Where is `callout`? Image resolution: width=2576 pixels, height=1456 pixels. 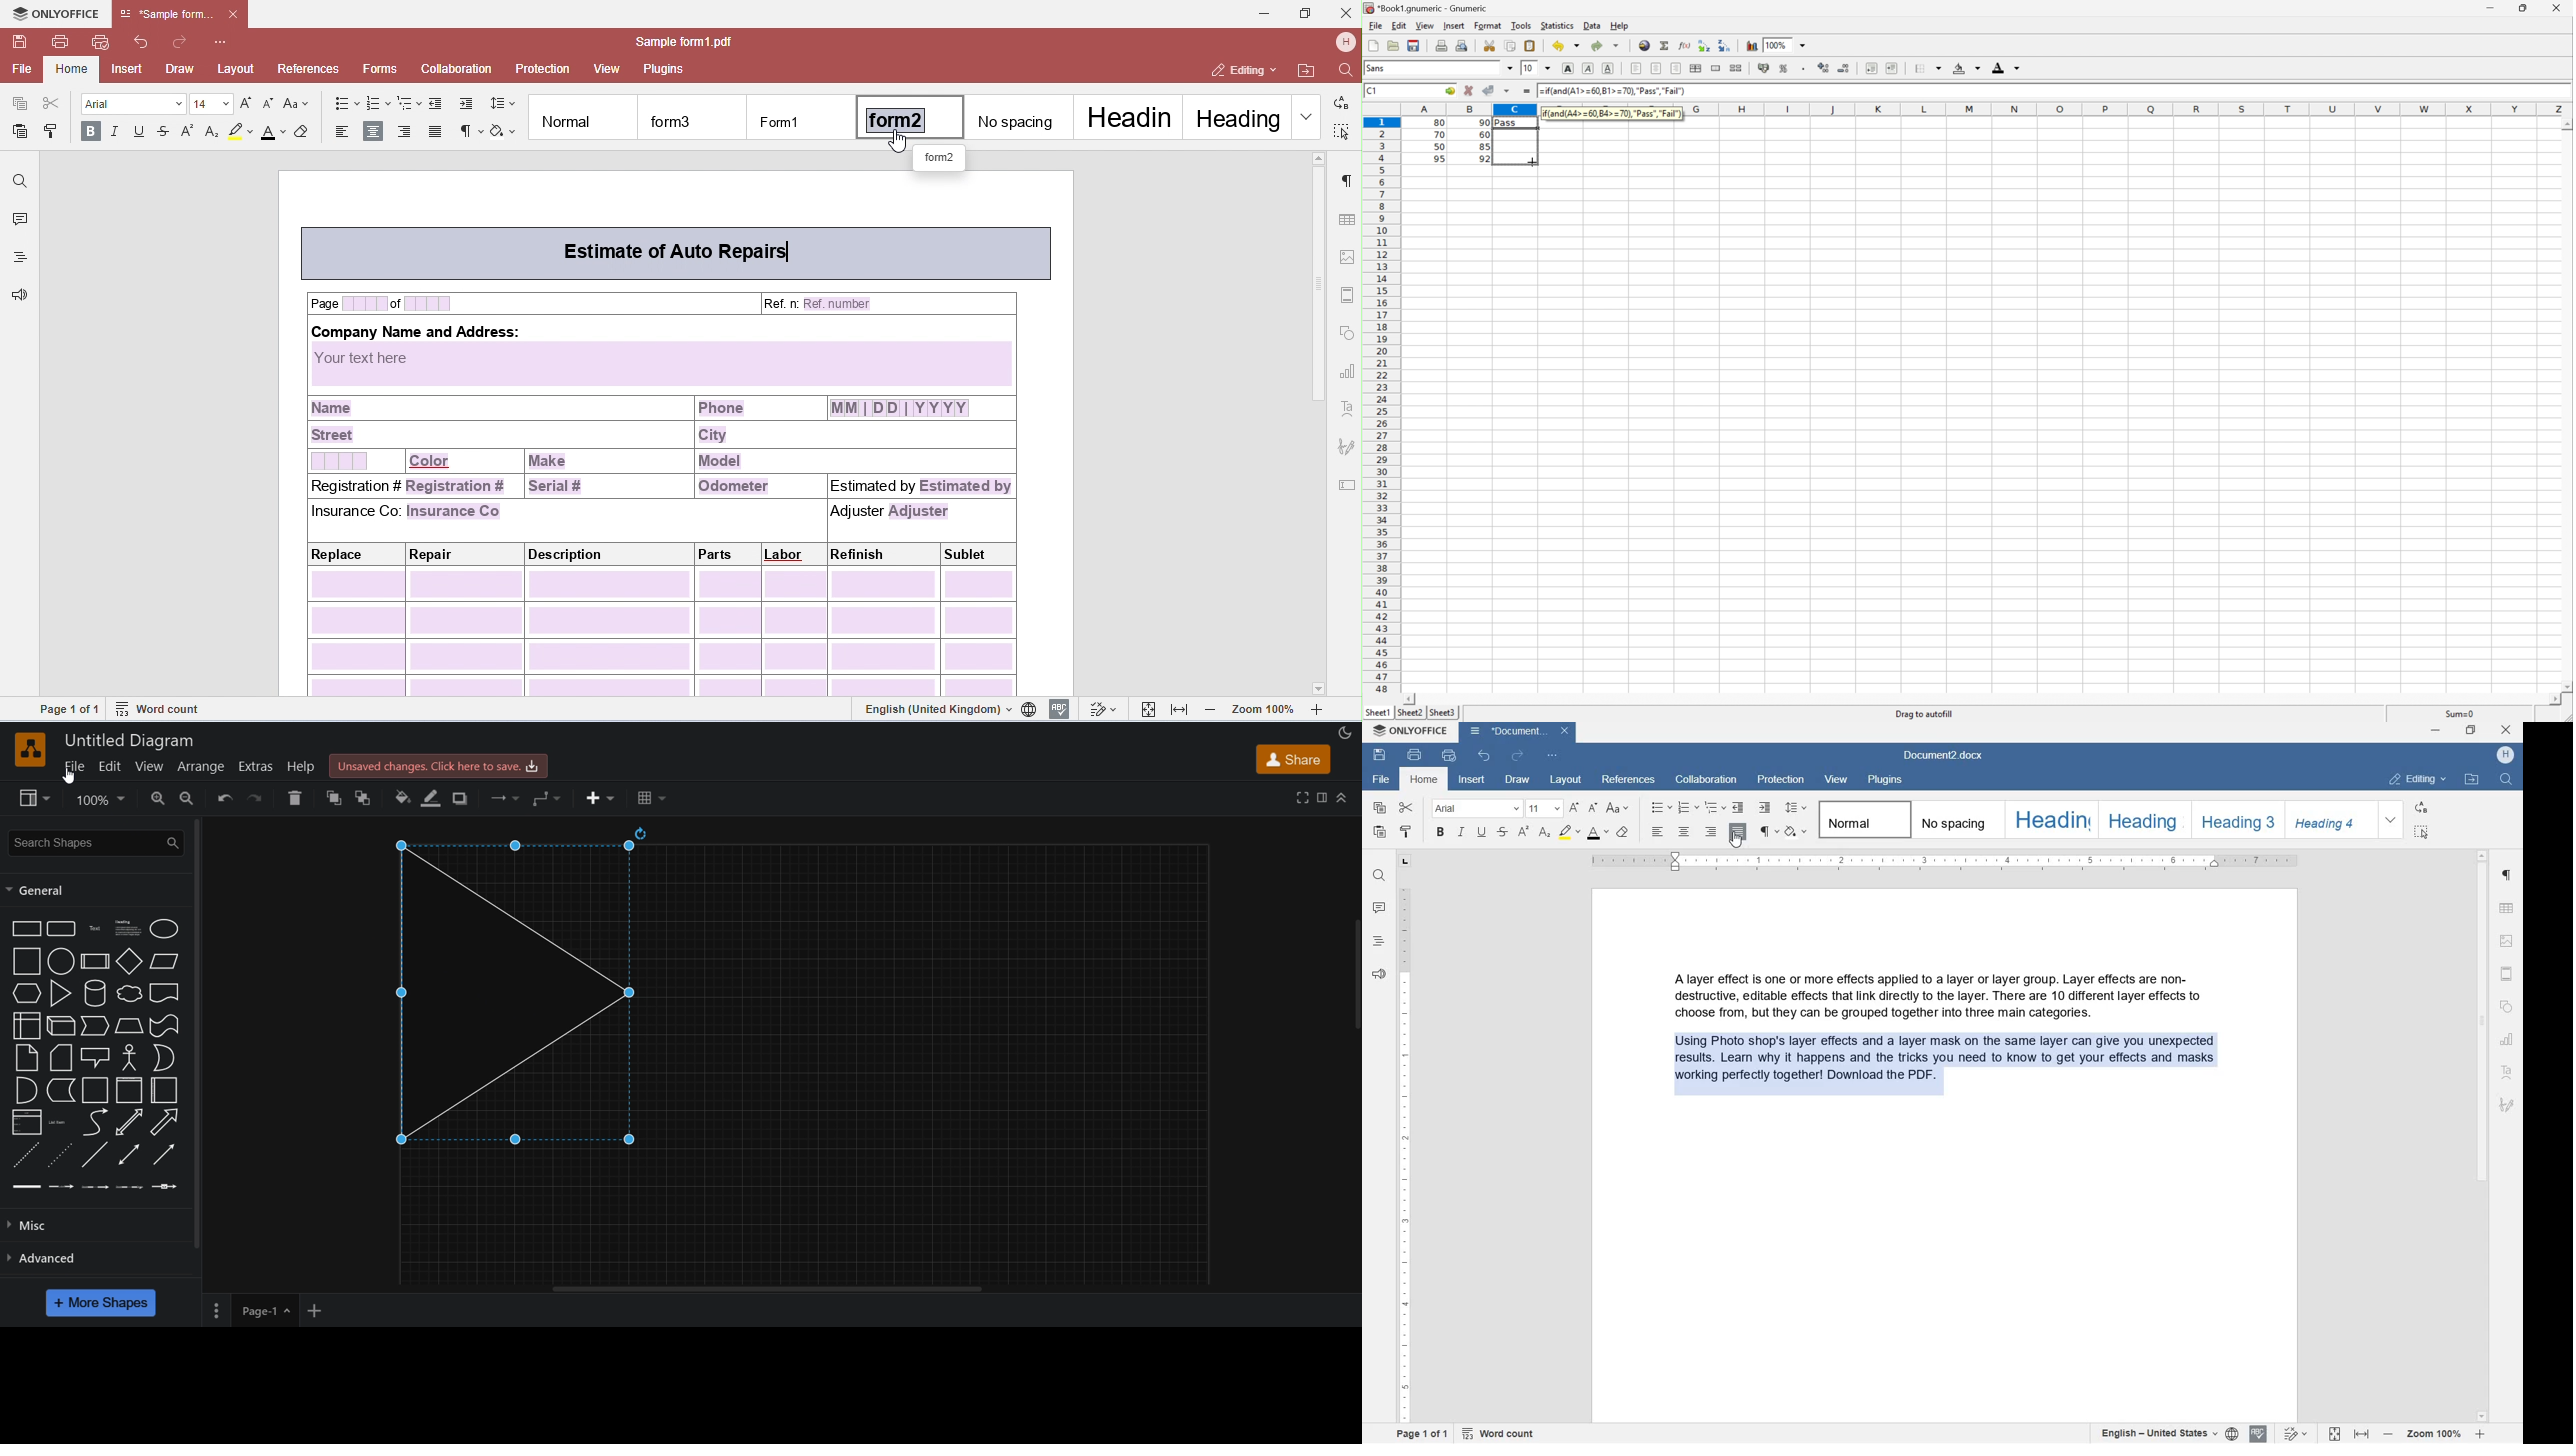
callout is located at coordinates (98, 1058).